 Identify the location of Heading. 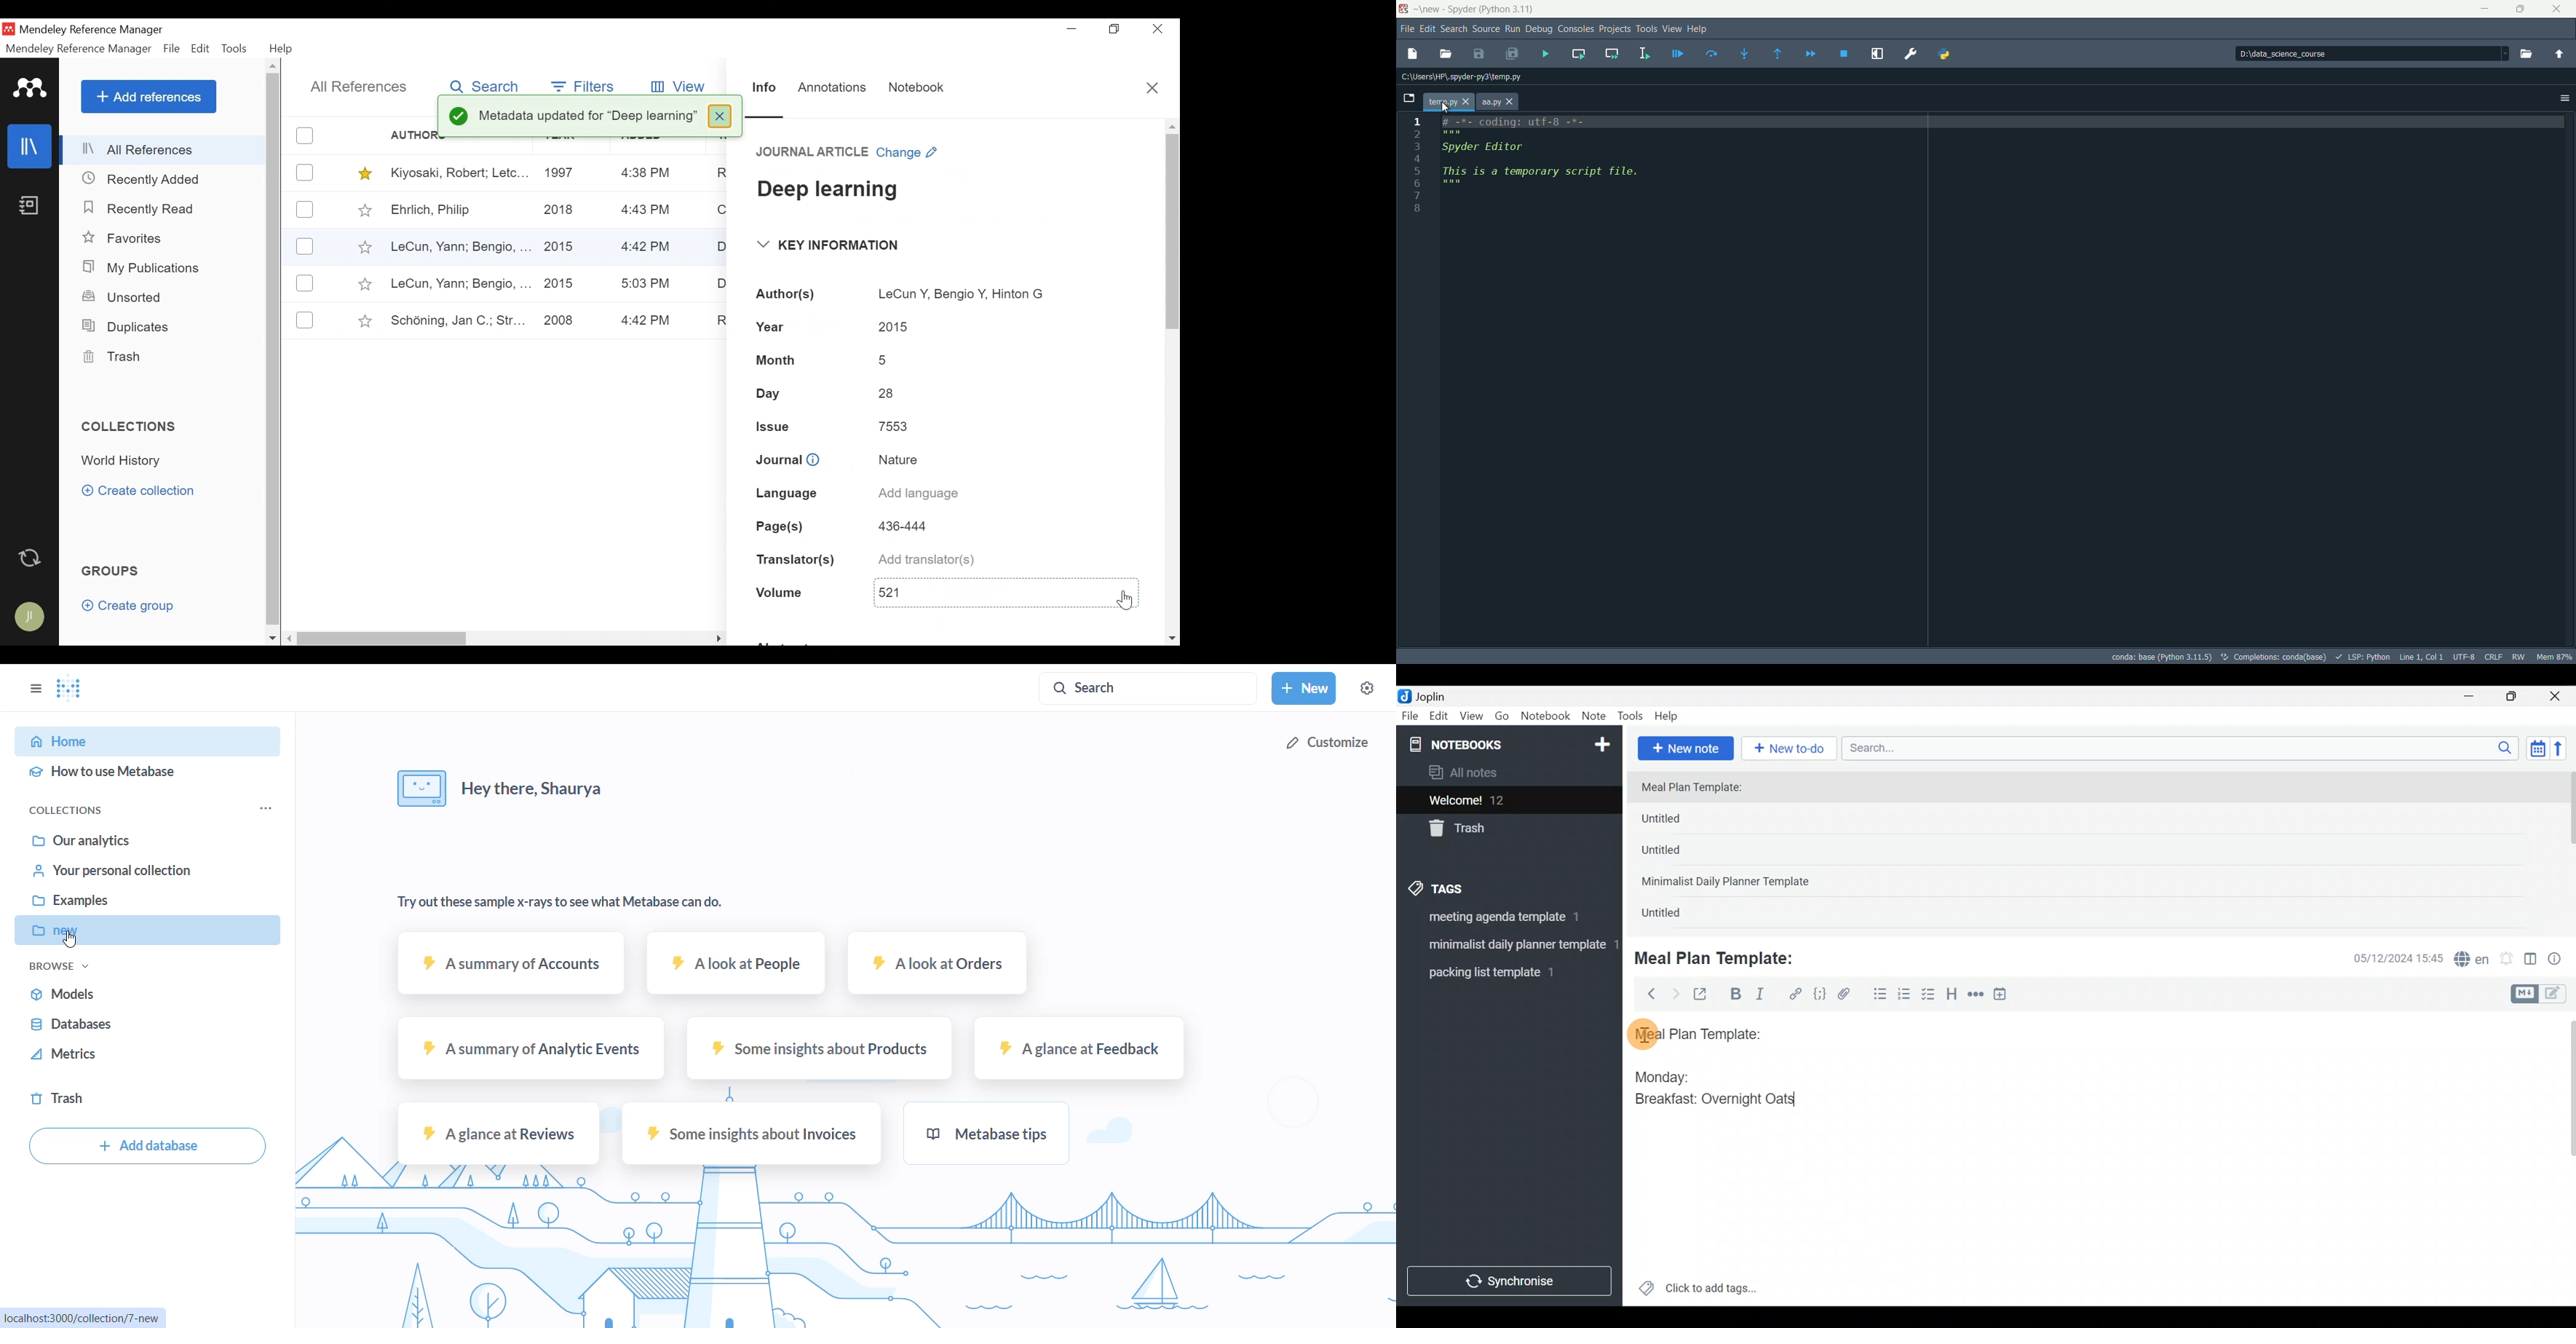
(1952, 996).